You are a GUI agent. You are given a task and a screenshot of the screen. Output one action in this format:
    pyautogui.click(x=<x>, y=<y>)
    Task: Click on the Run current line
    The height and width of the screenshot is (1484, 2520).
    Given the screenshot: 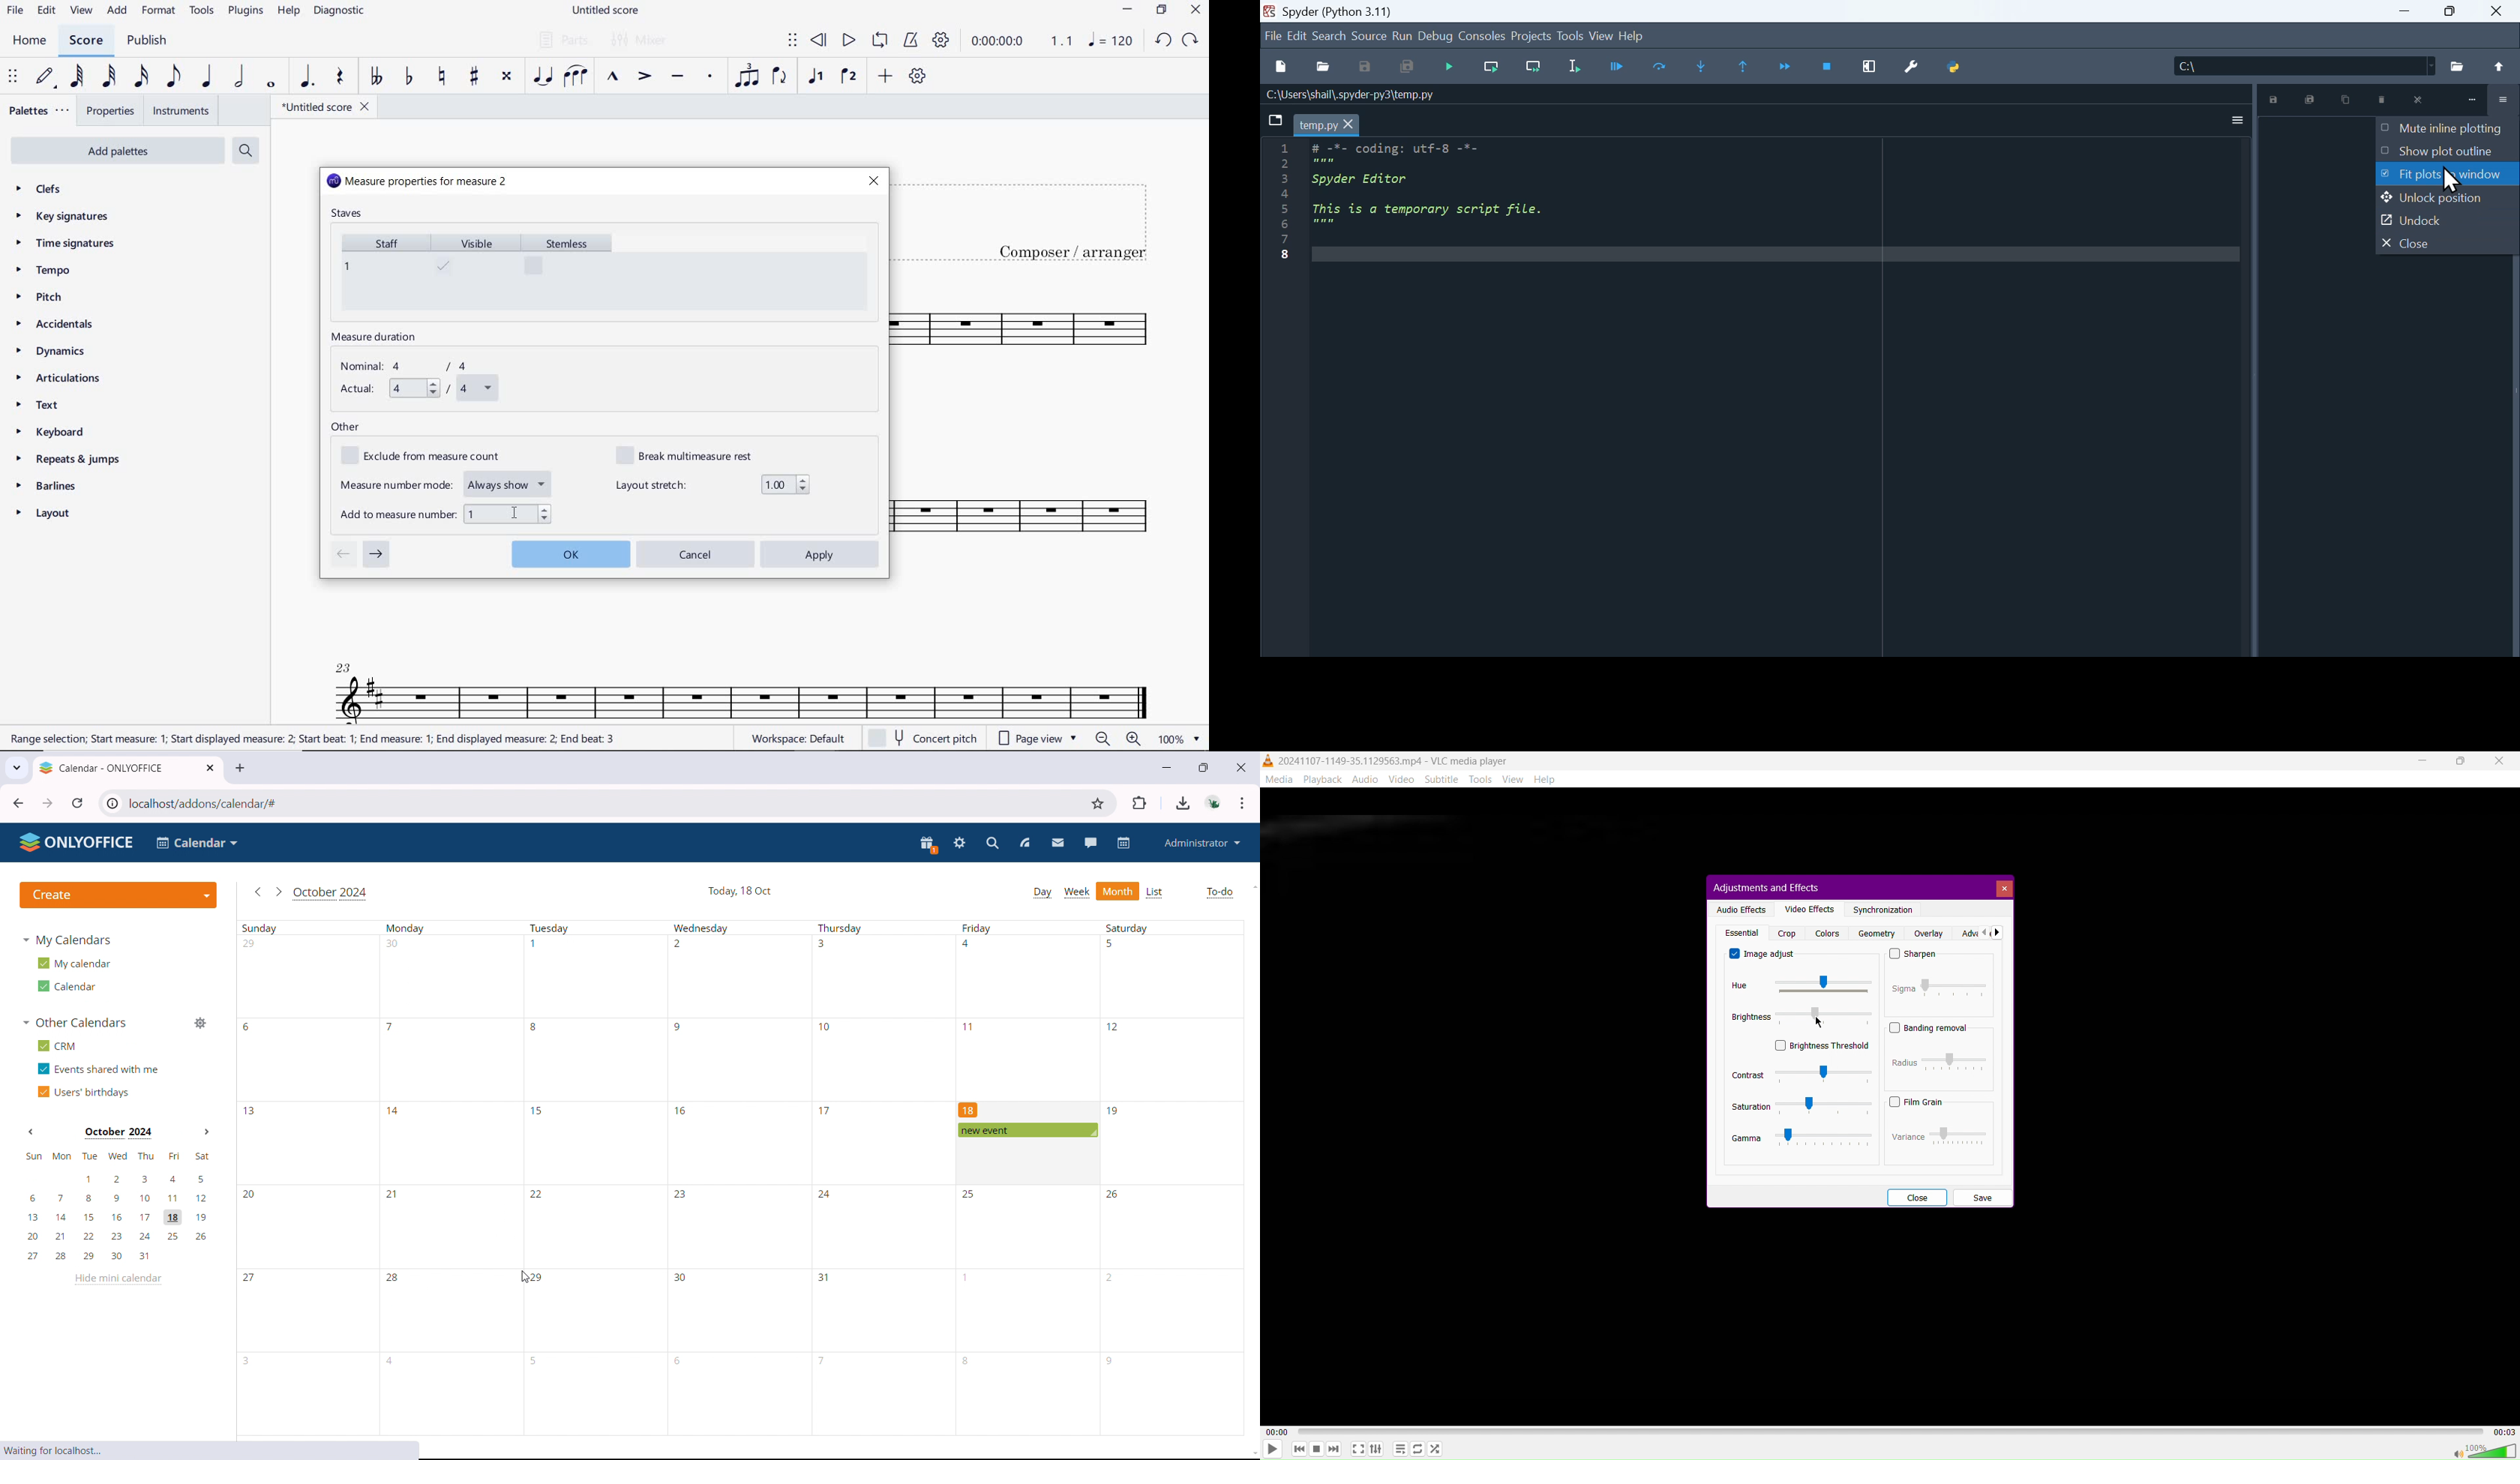 What is the action you would take?
    pyautogui.click(x=1534, y=66)
    